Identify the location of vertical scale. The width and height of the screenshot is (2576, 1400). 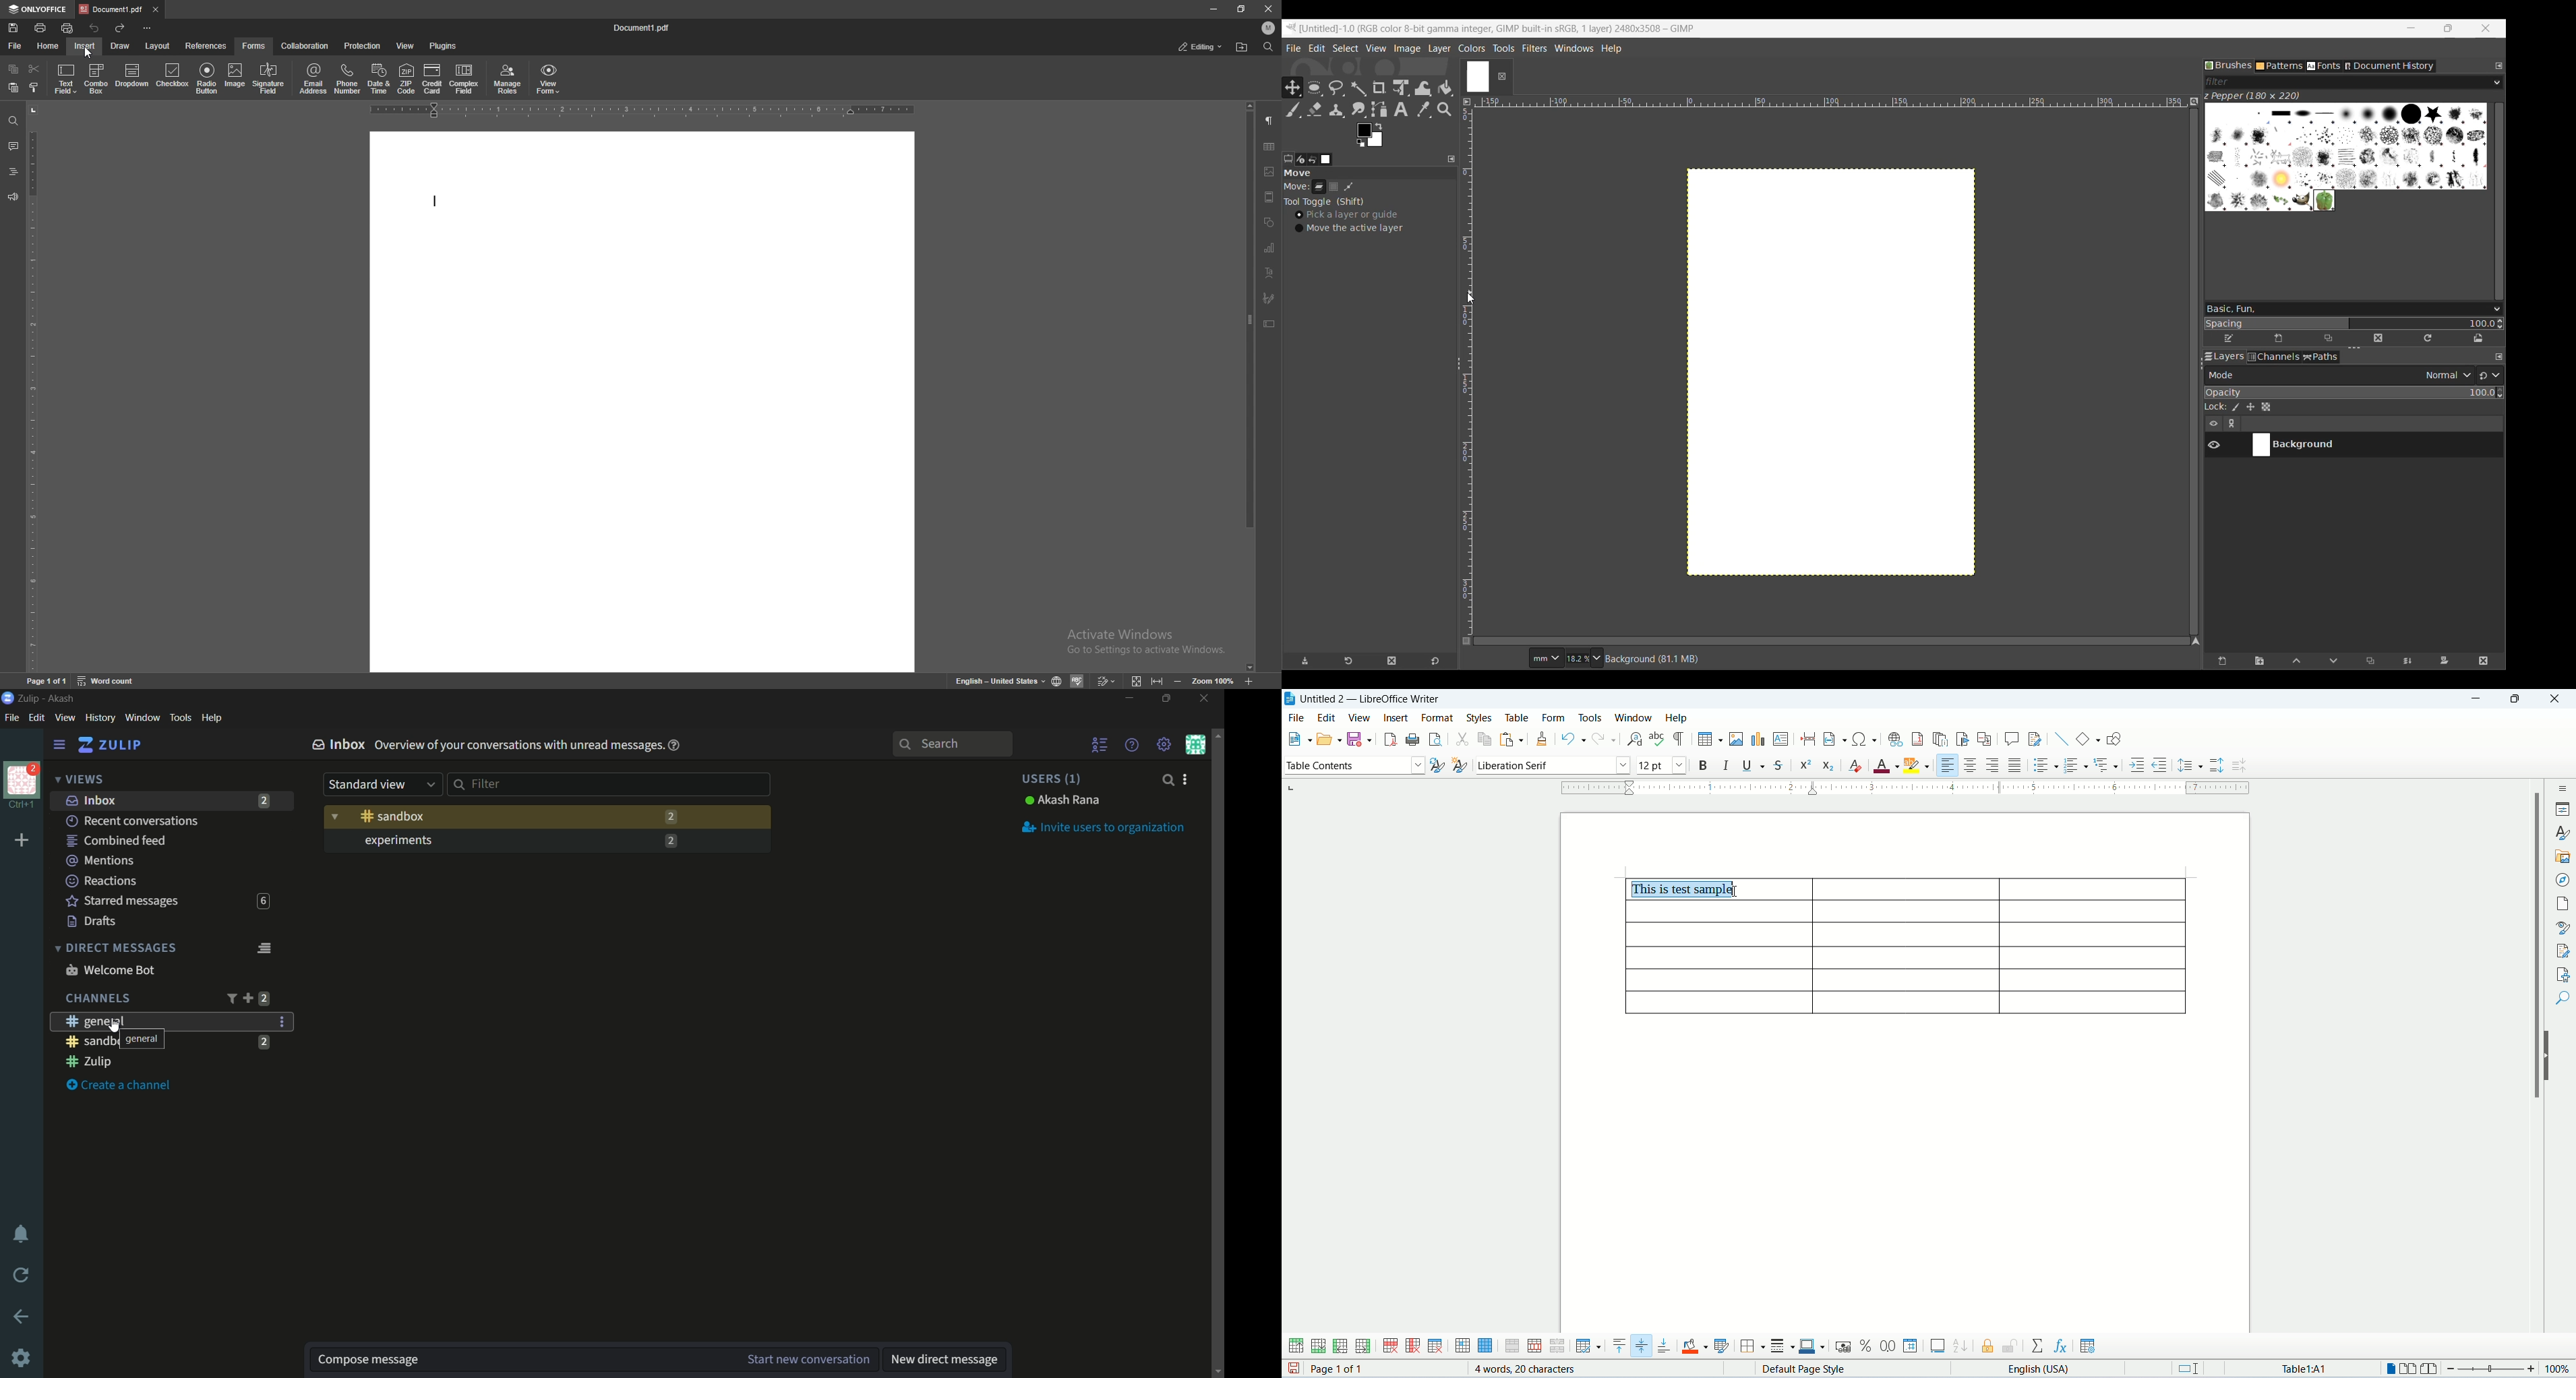
(35, 389).